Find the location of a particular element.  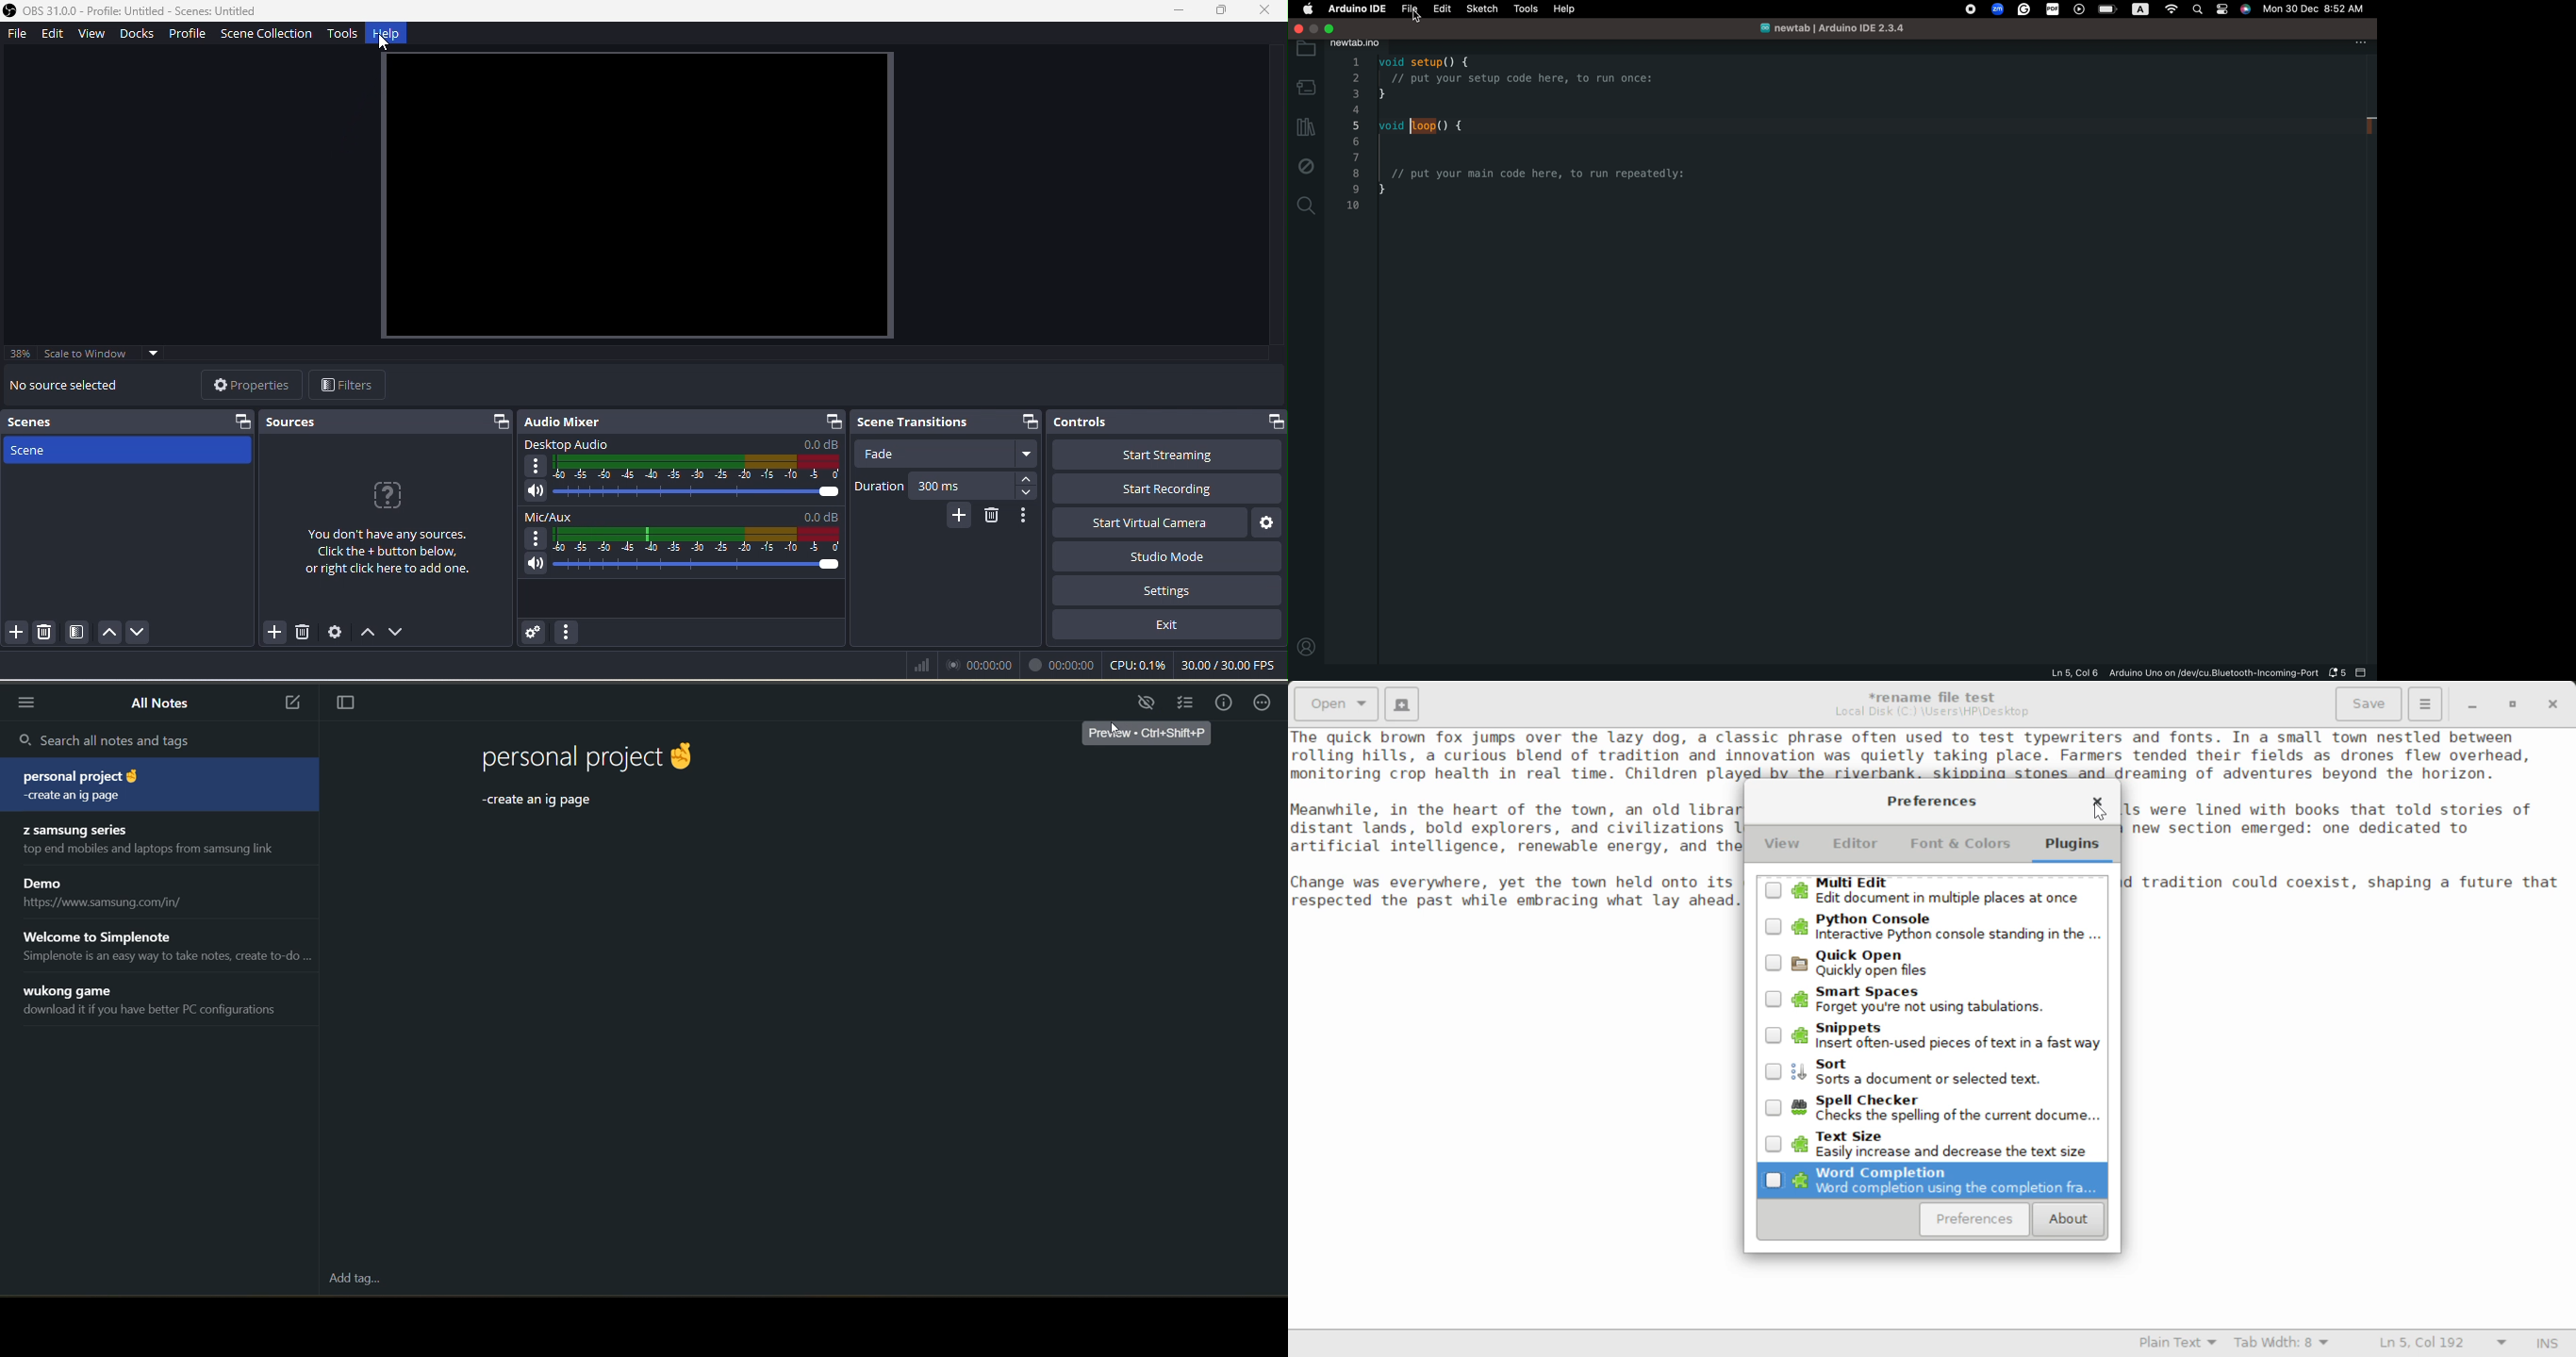

help is located at coordinates (391, 36).